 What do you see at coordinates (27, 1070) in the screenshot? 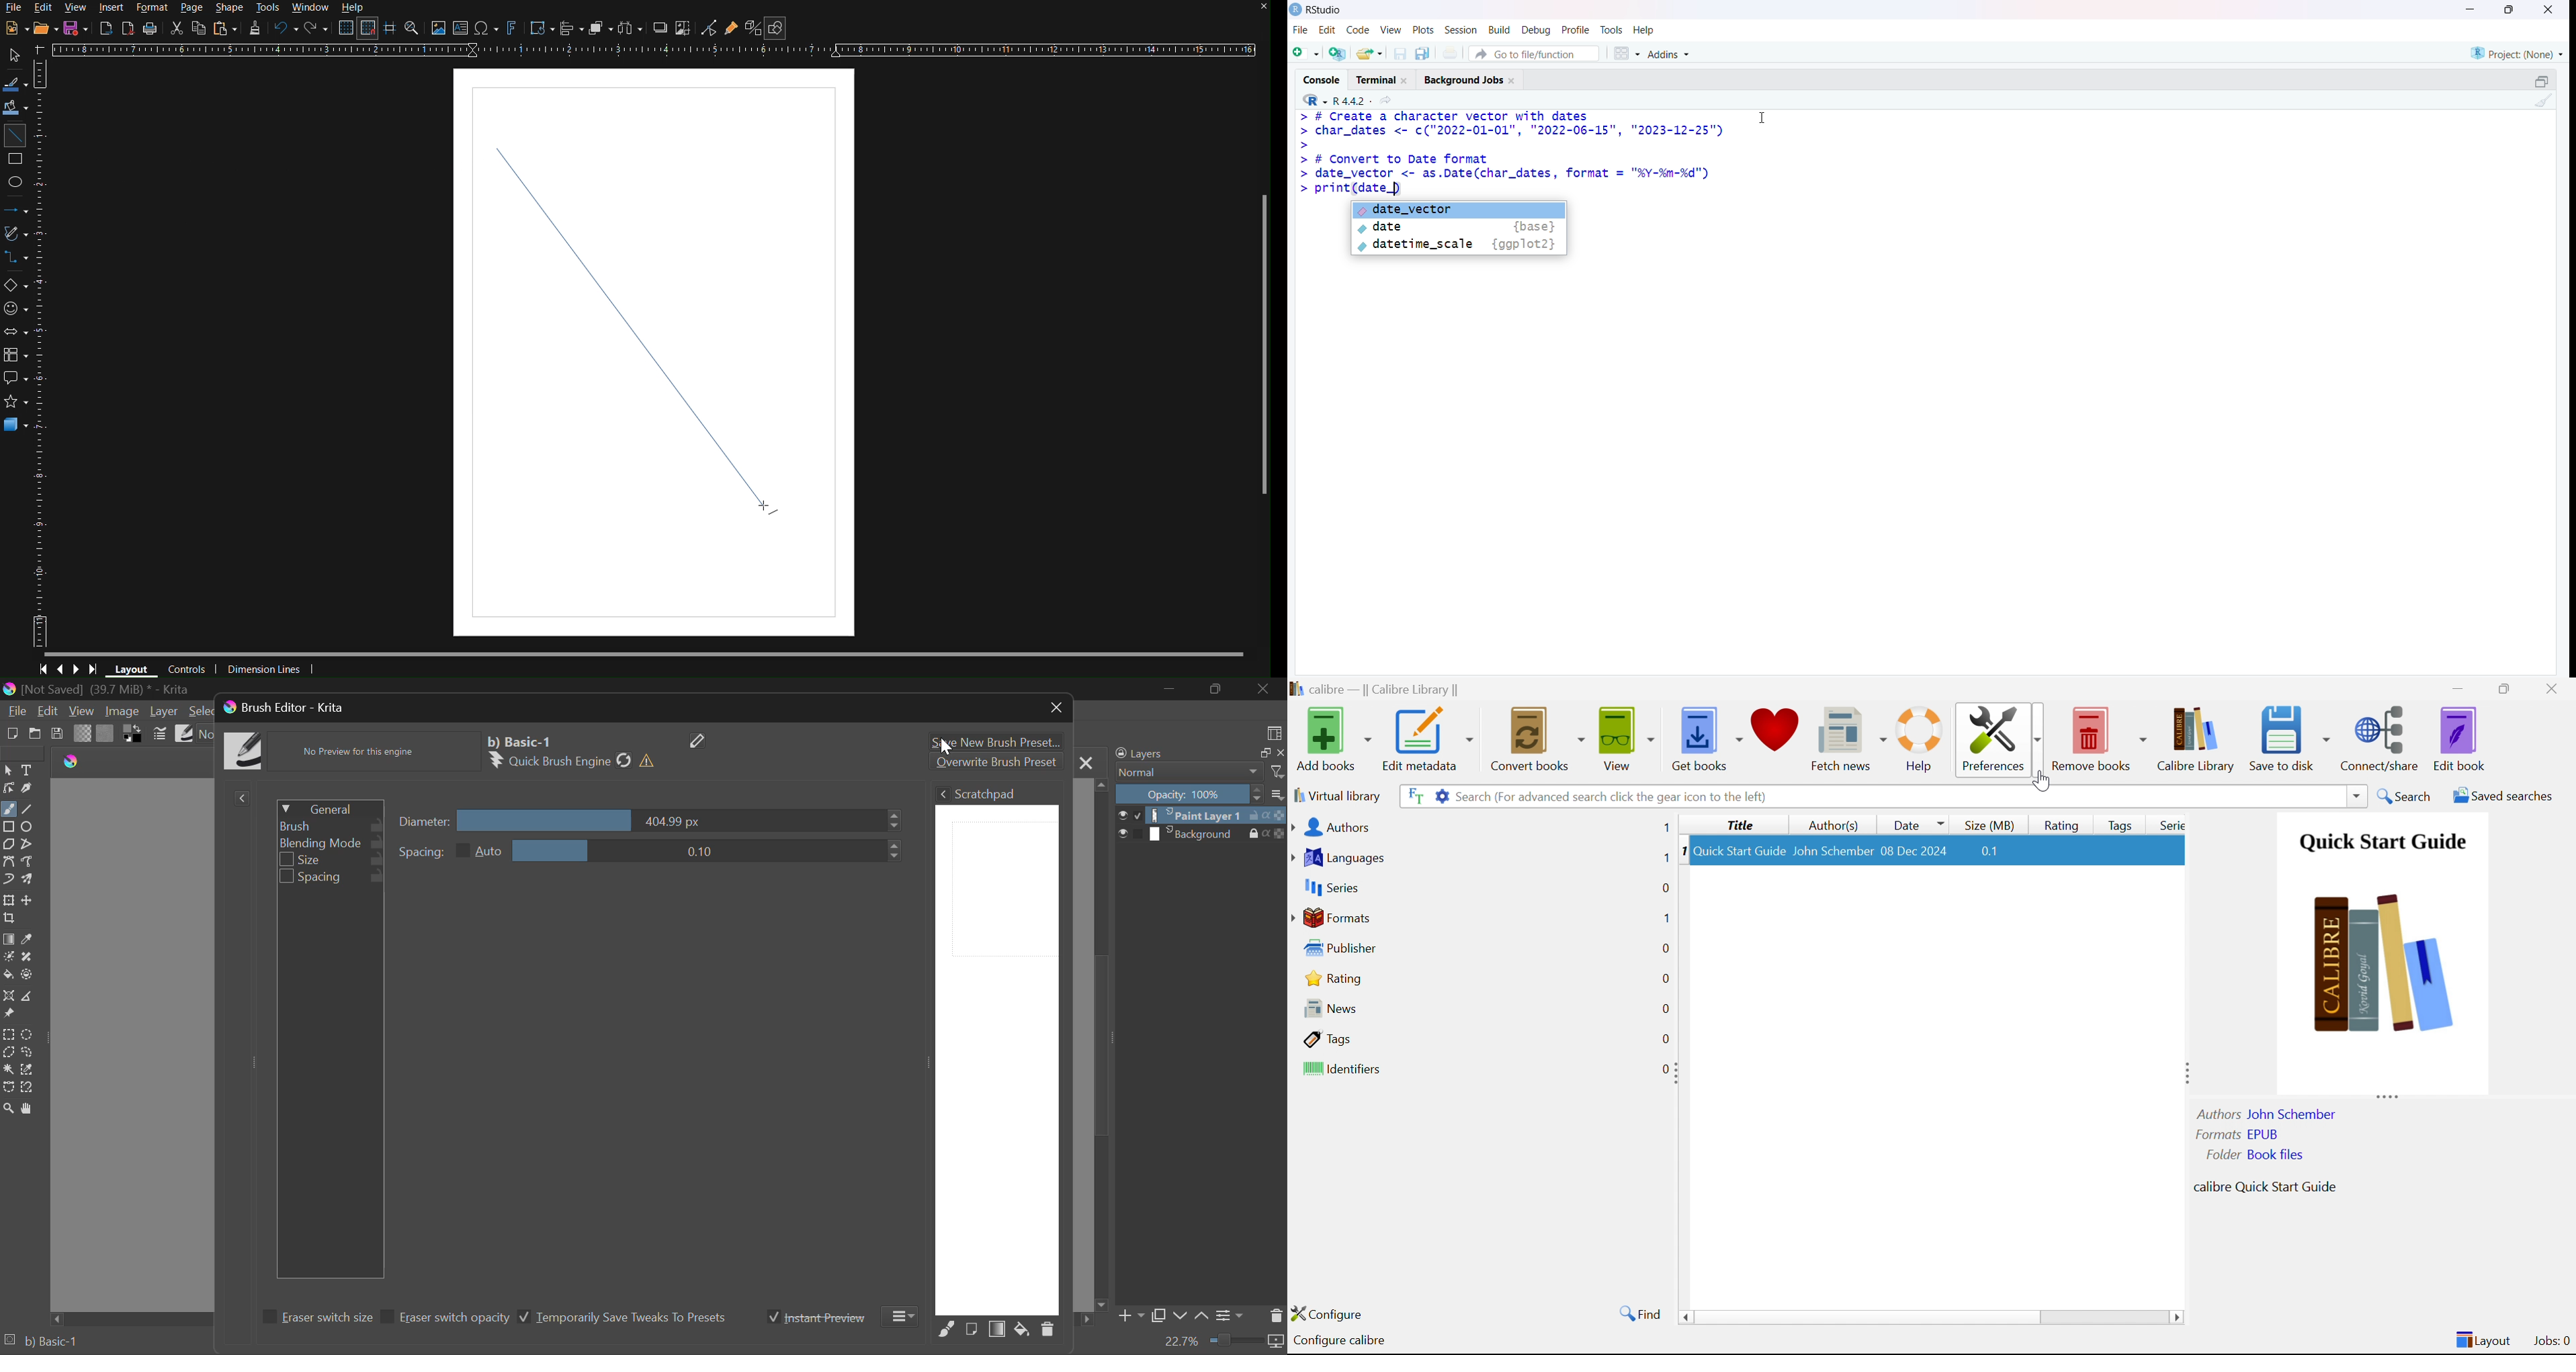
I see `Similar Color Selector` at bounding box center [27, 1070].